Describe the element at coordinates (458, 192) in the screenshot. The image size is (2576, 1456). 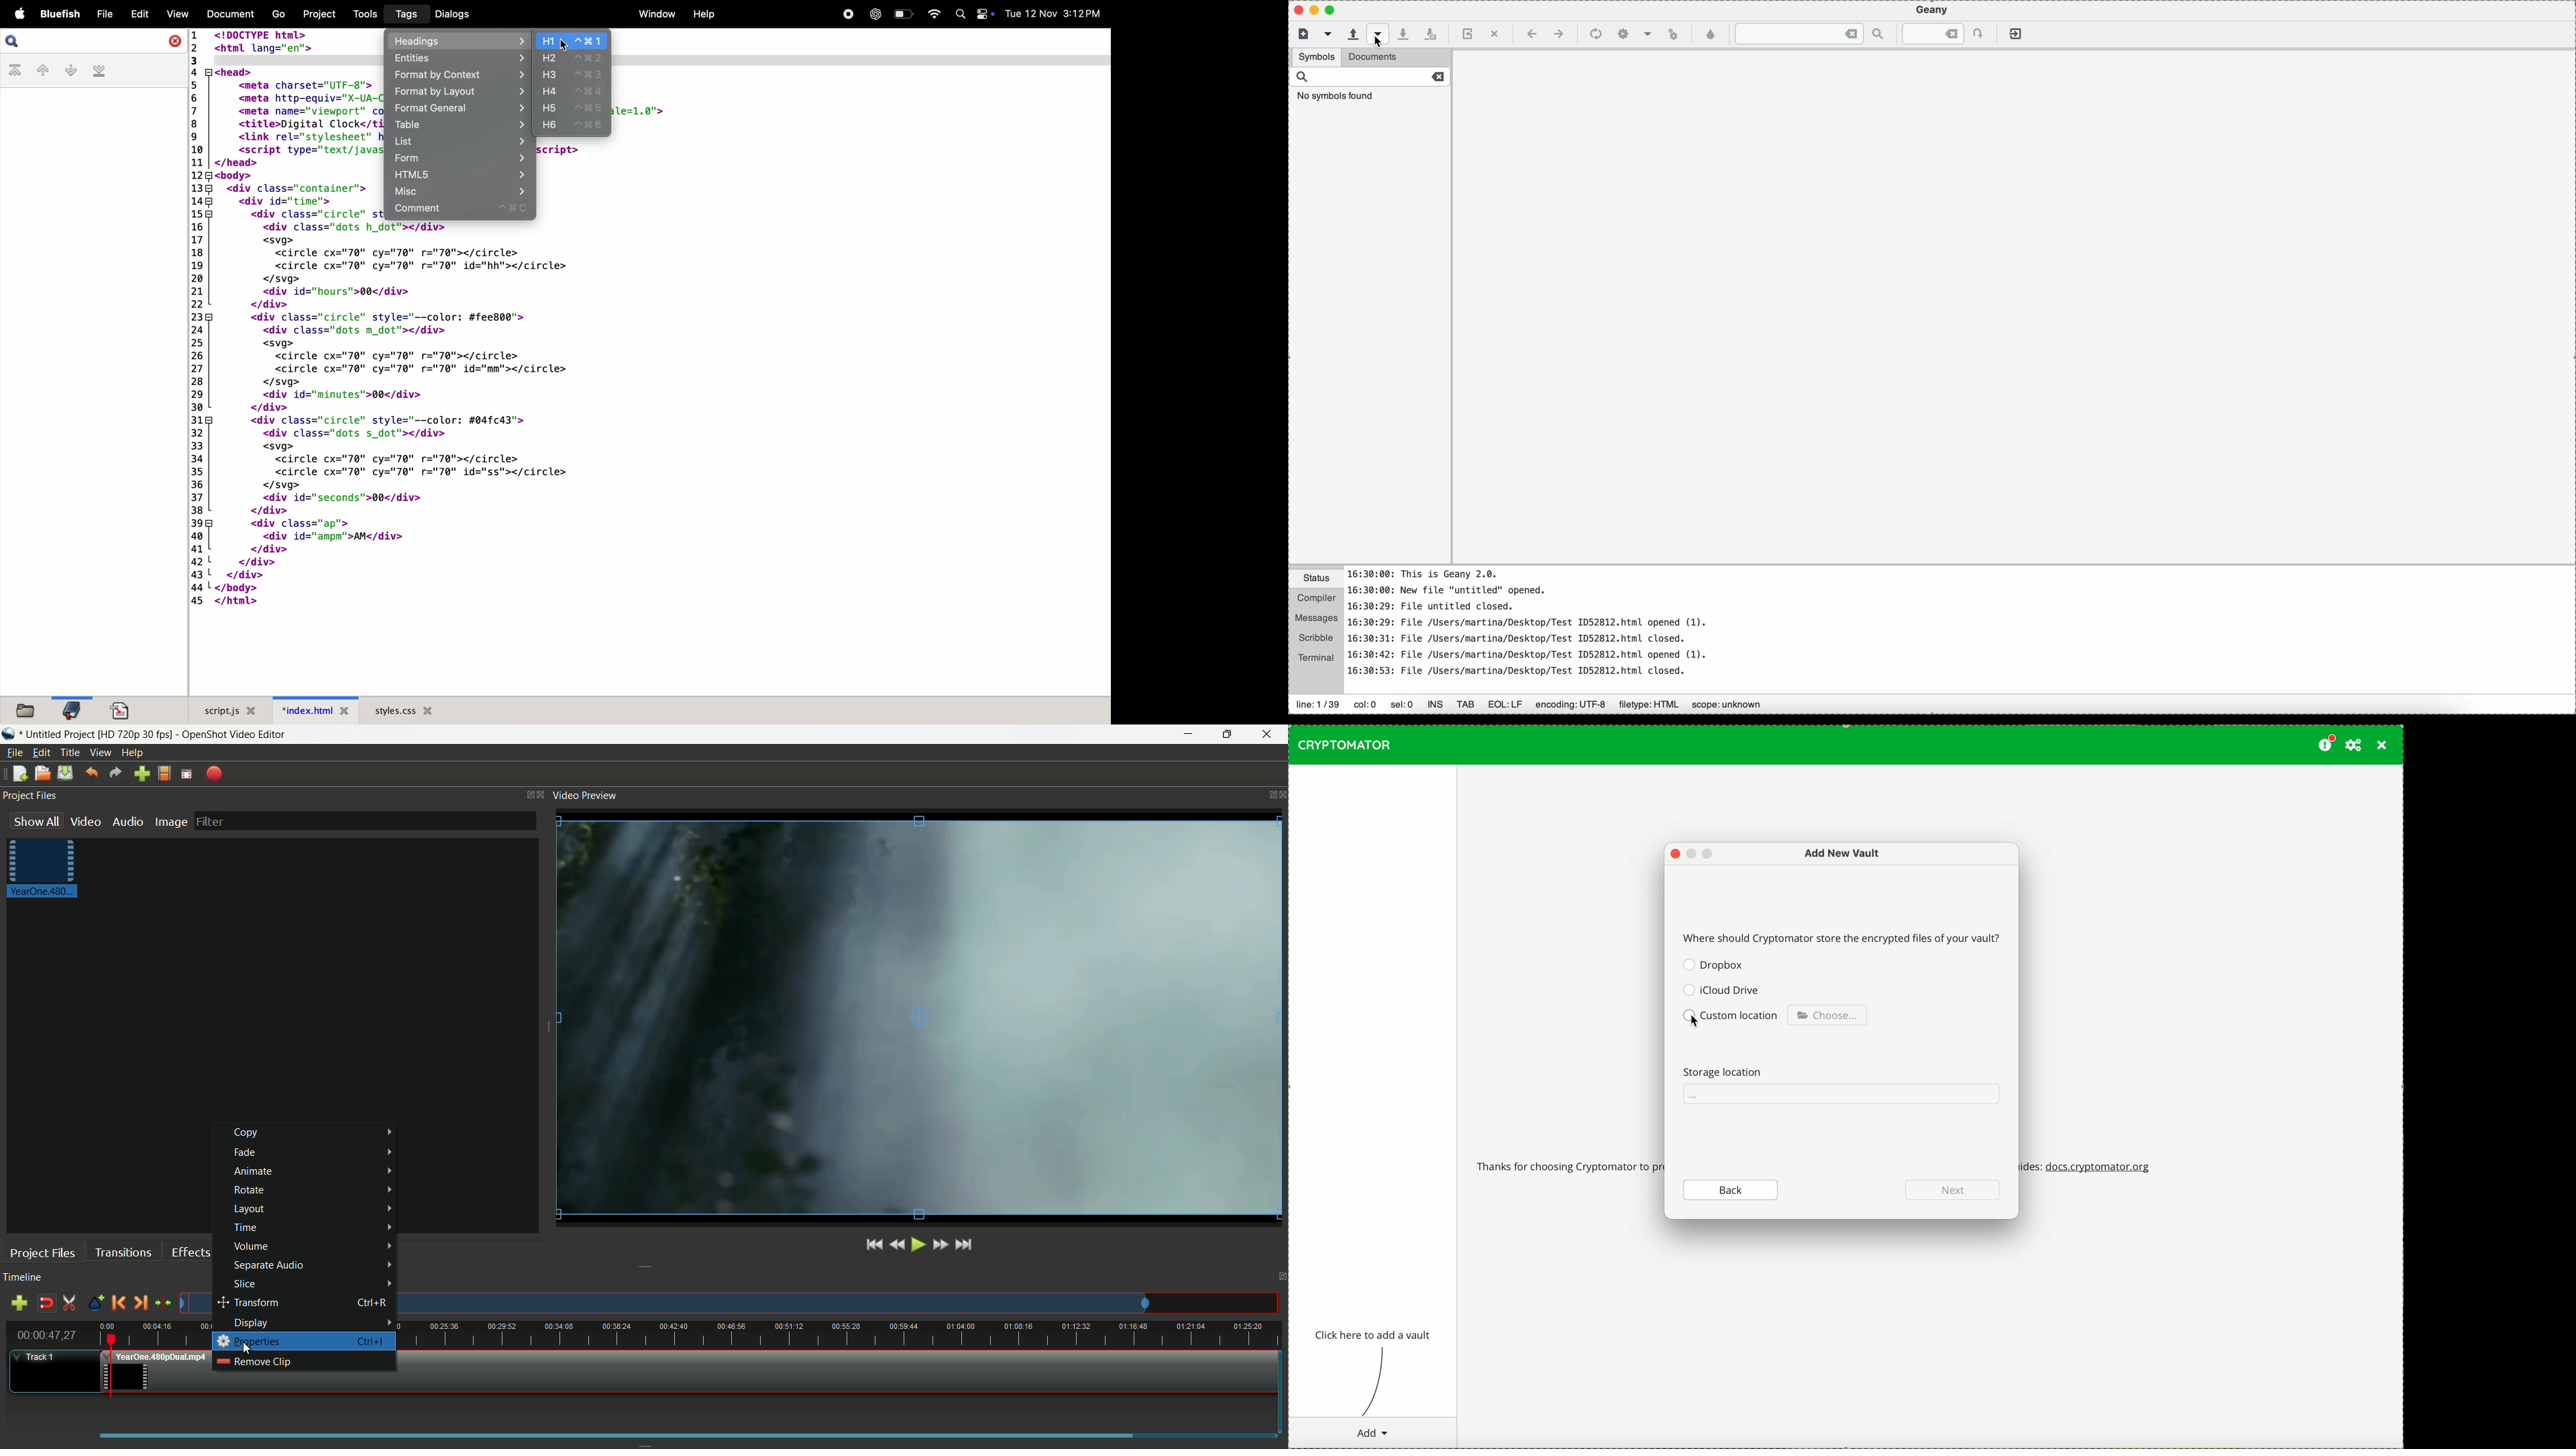
I see `misc` at that location.